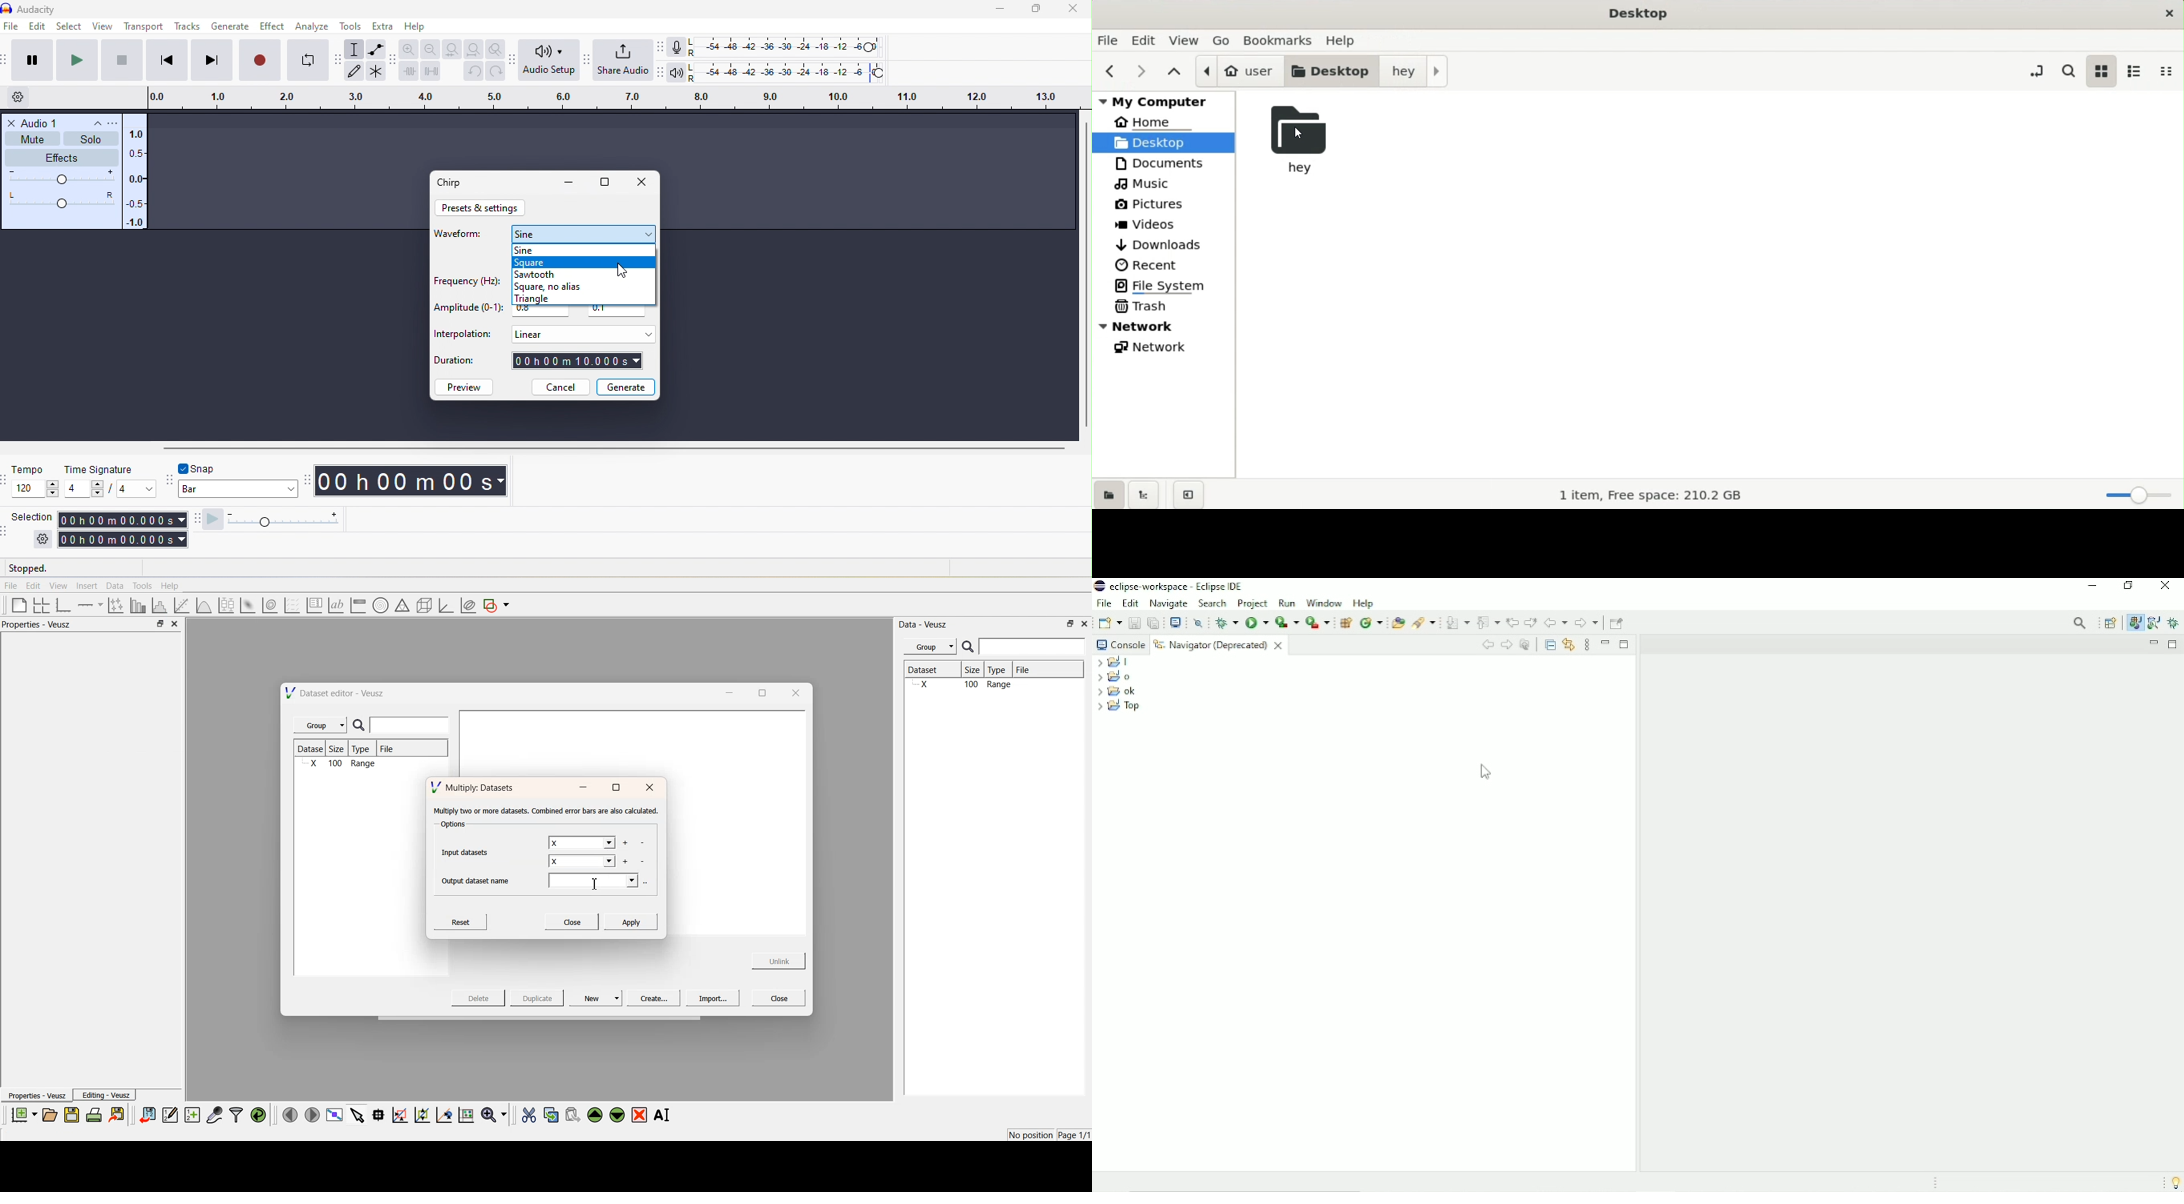  What do you see at coordinates (53, 8) in the screenshot?
I see `title` at bounding box center [53, 8].